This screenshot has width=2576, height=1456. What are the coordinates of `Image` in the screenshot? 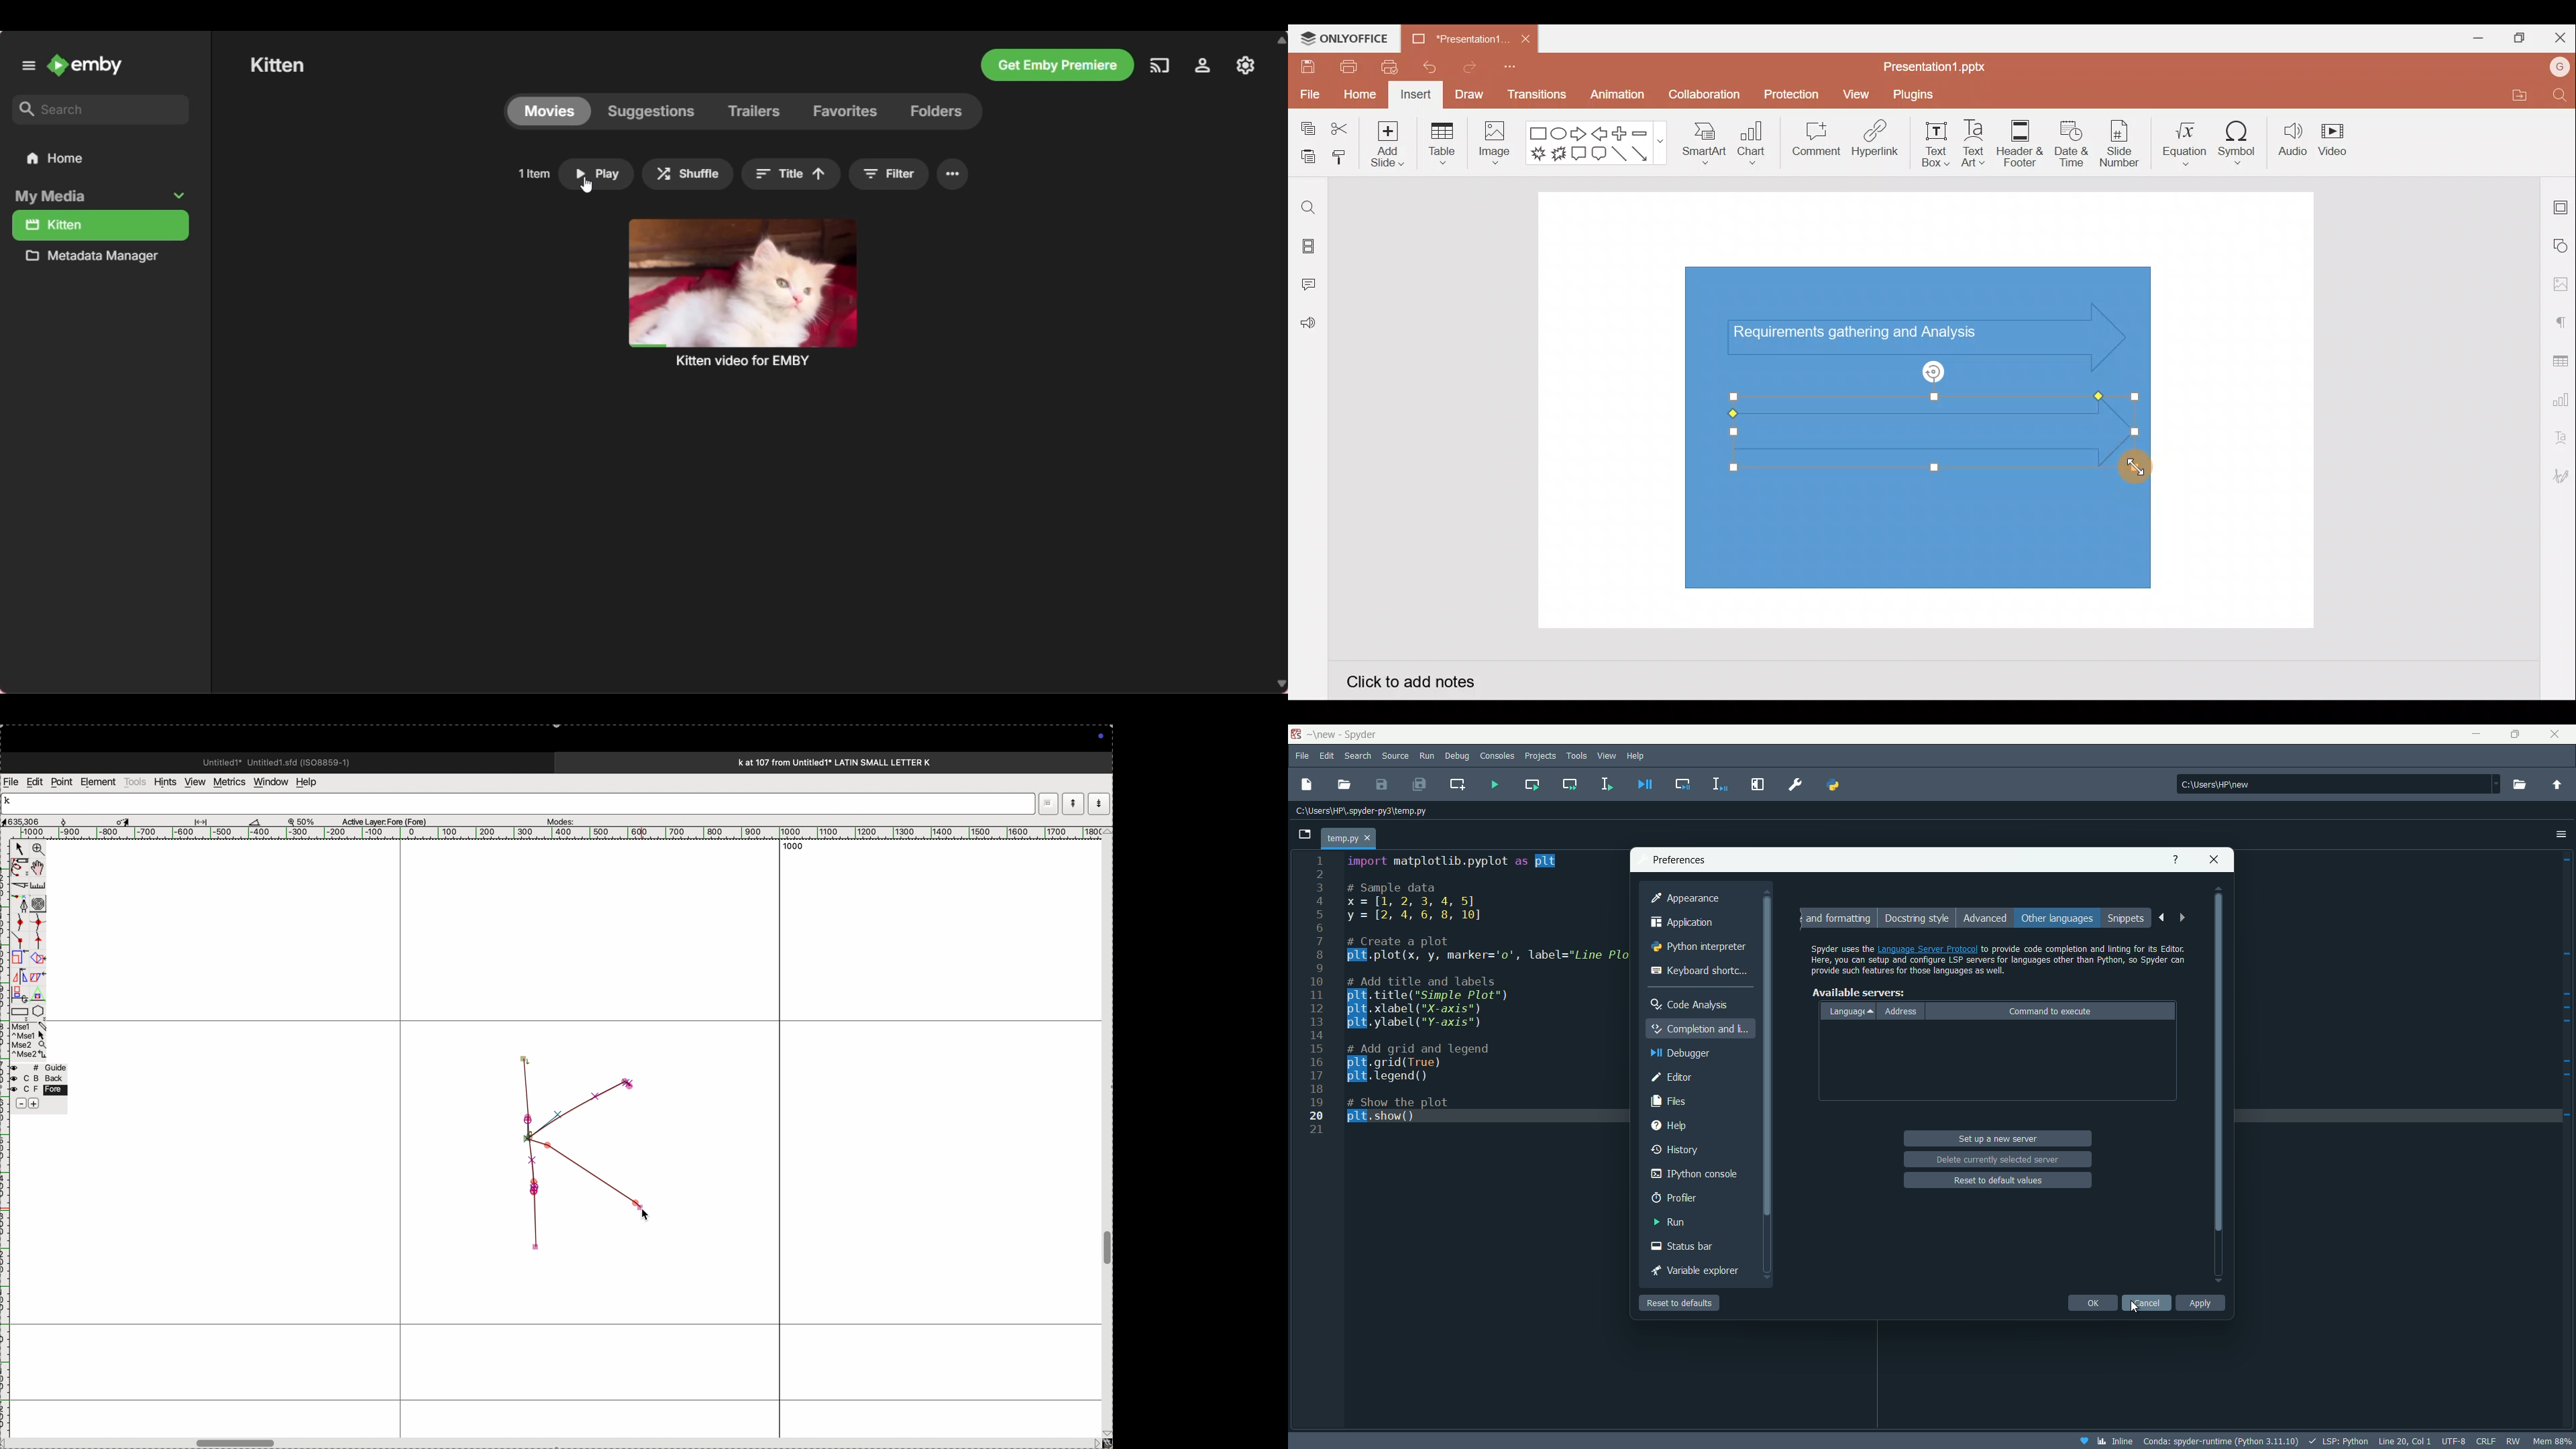 It's located at (1492, 146).